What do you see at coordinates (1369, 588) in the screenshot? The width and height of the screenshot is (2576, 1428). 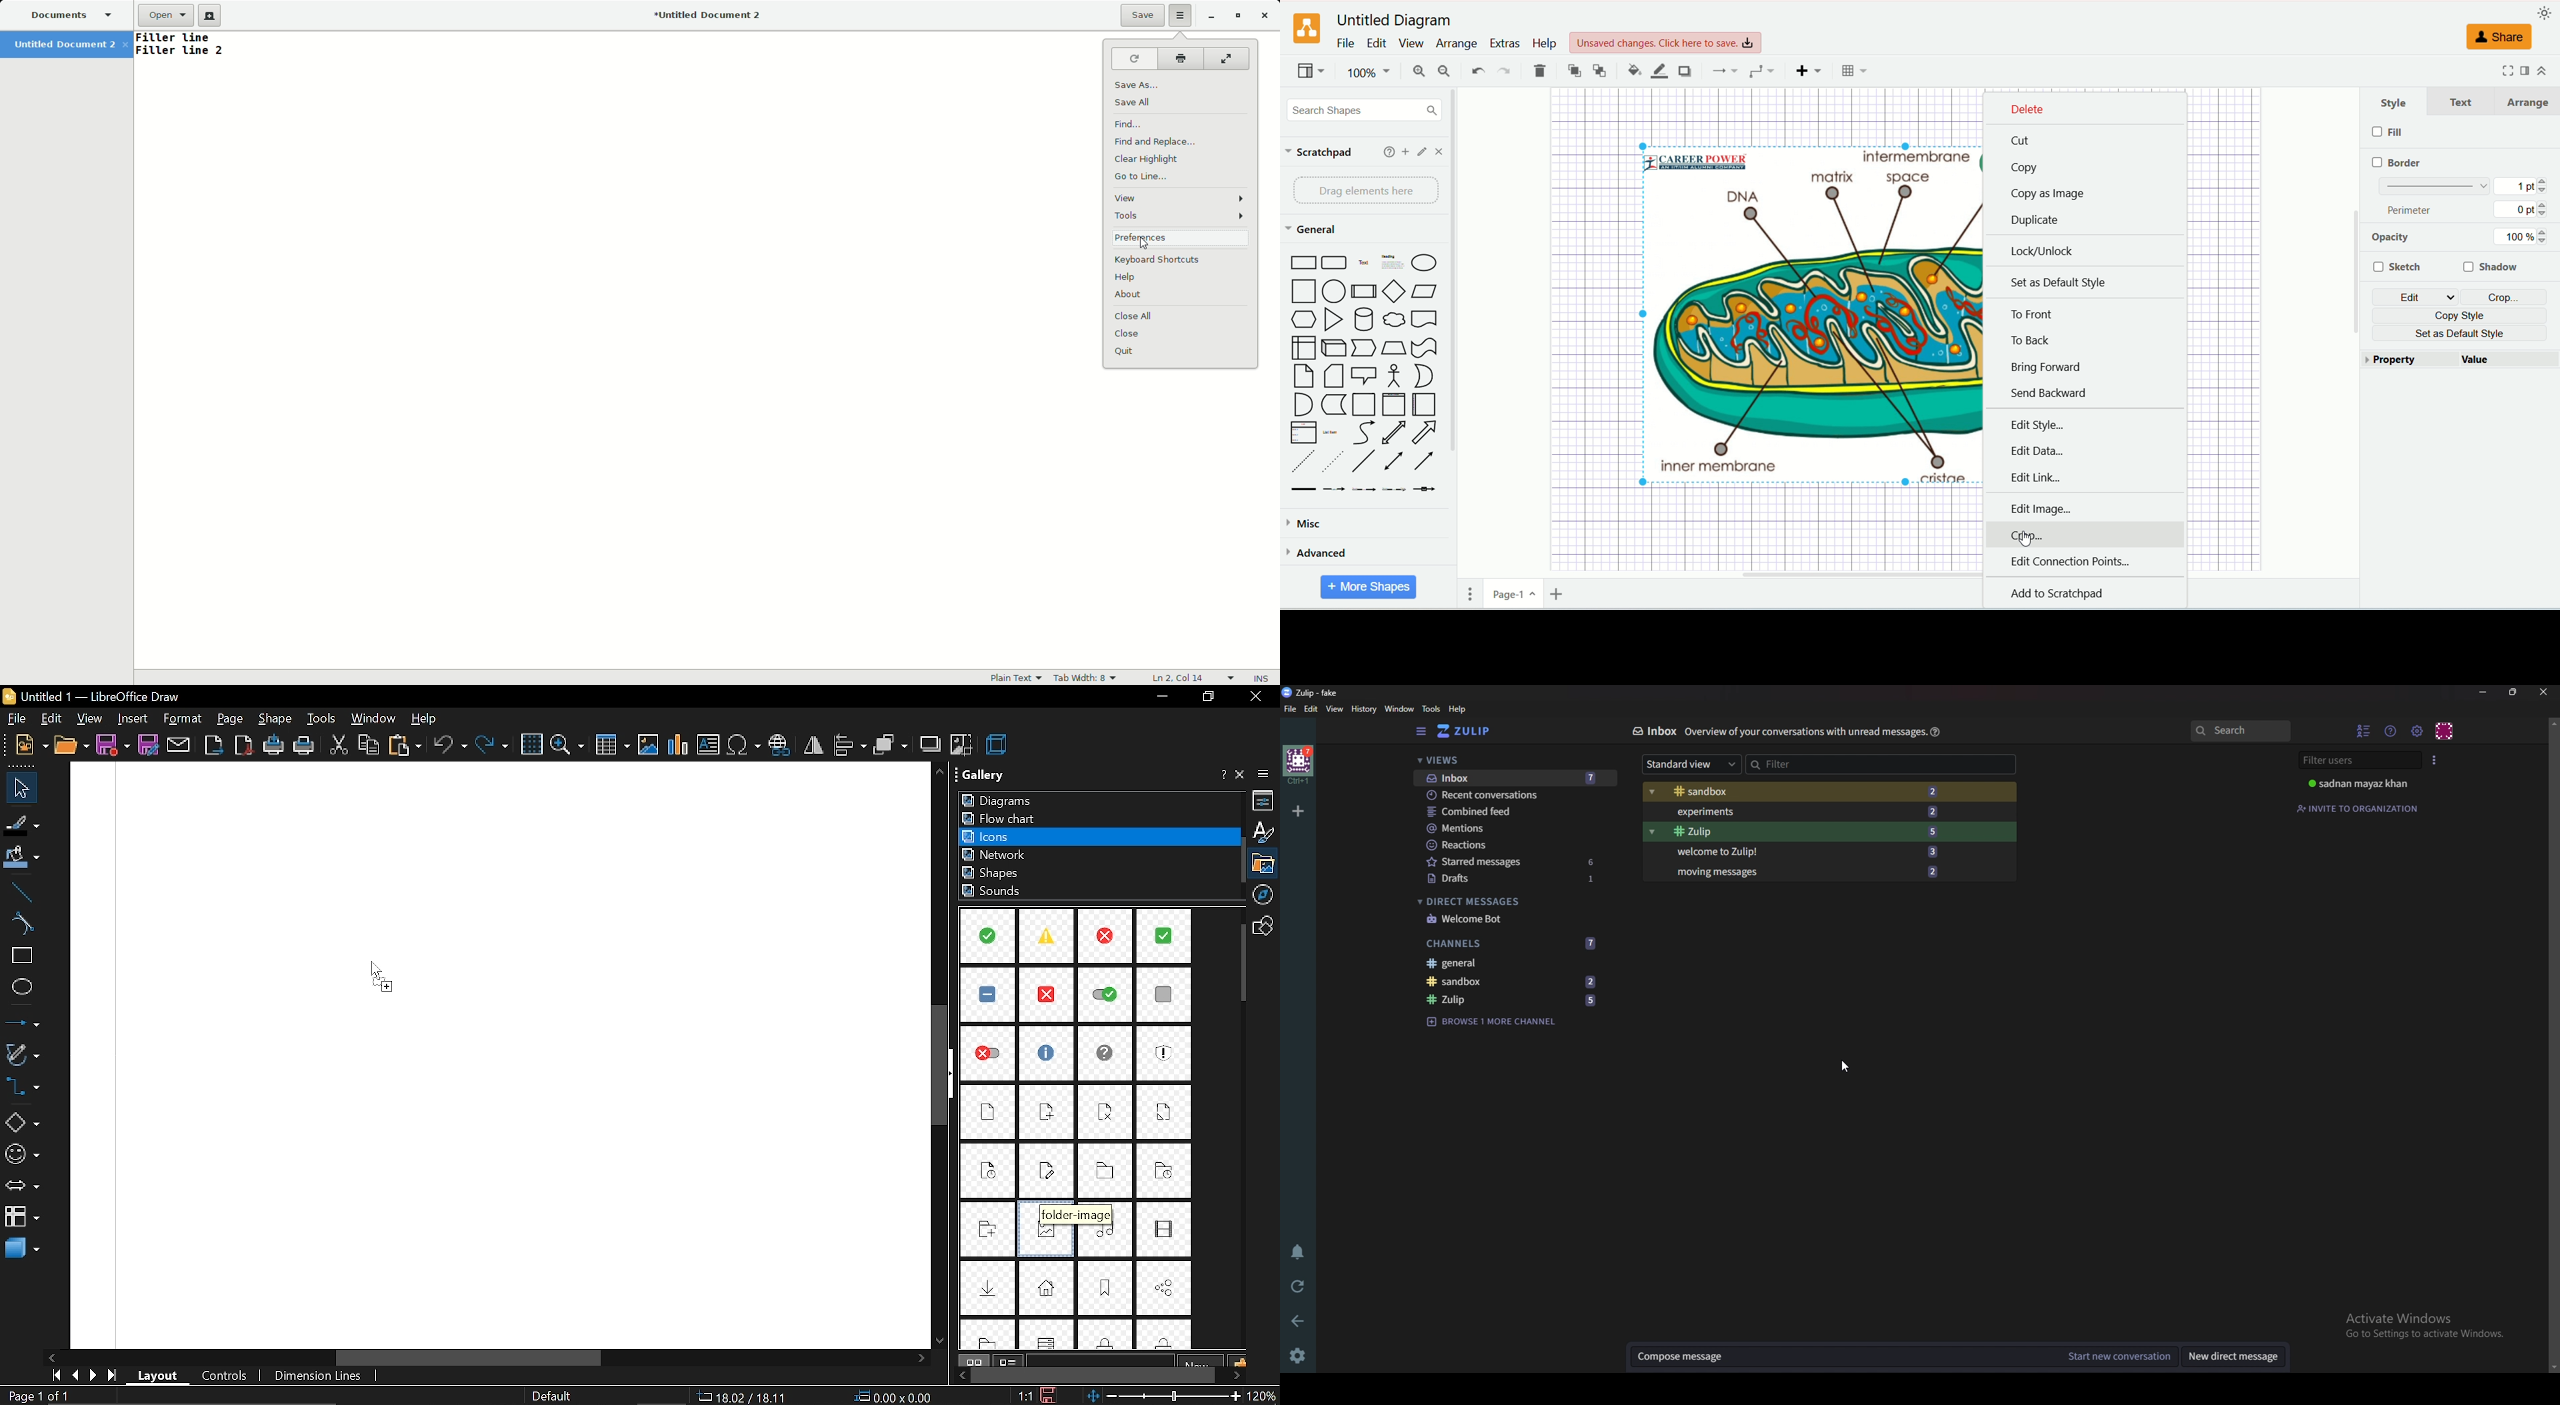 I see `more shapes` at bounding box center [1369, 588].